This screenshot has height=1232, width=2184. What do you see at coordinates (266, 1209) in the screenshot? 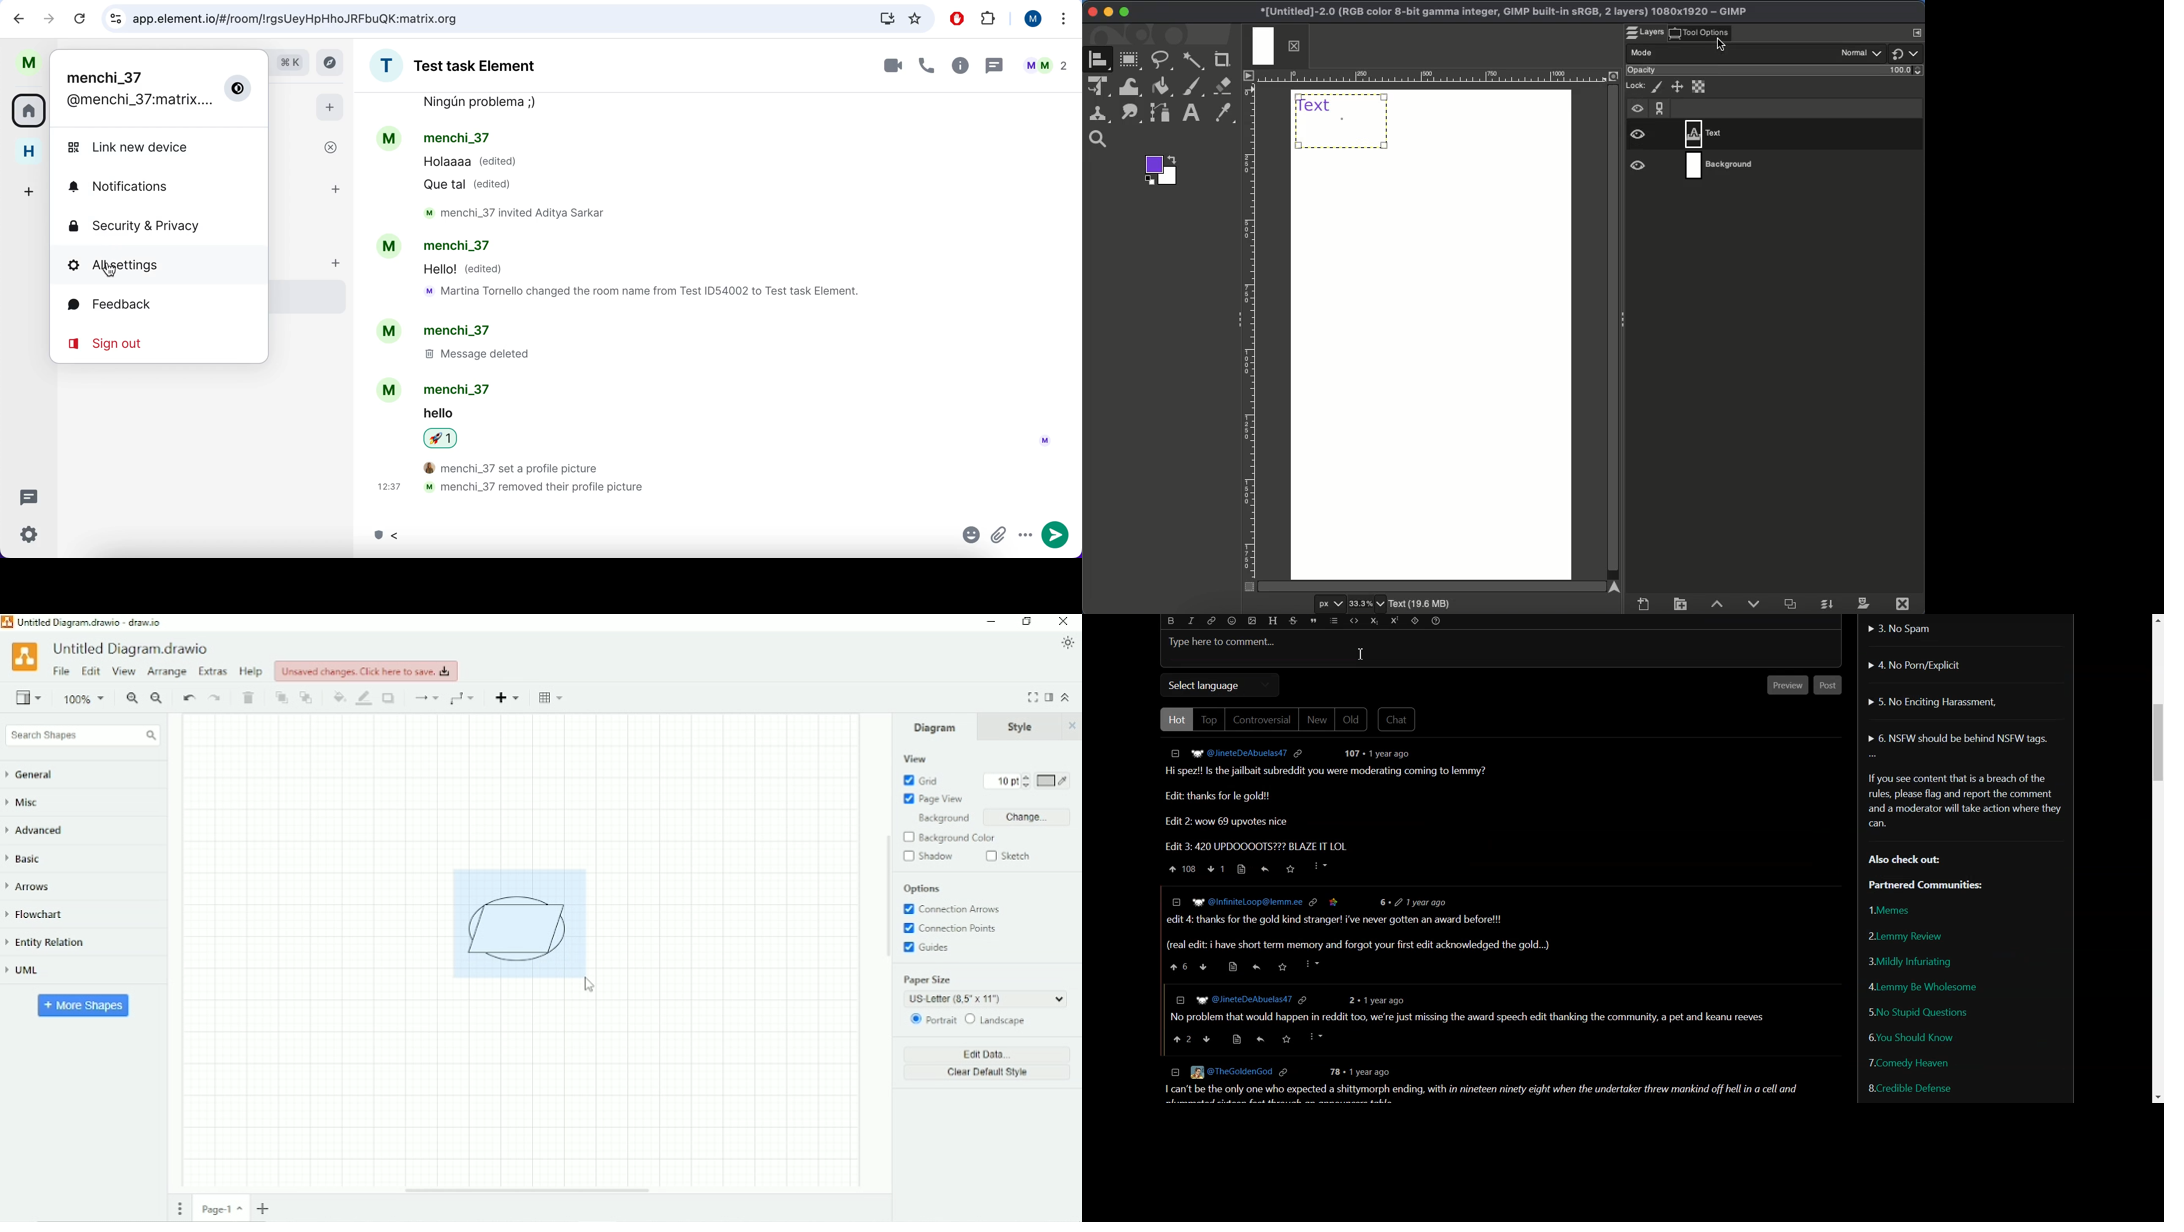
I see `Insert page` at bounding box center [266, 1209].